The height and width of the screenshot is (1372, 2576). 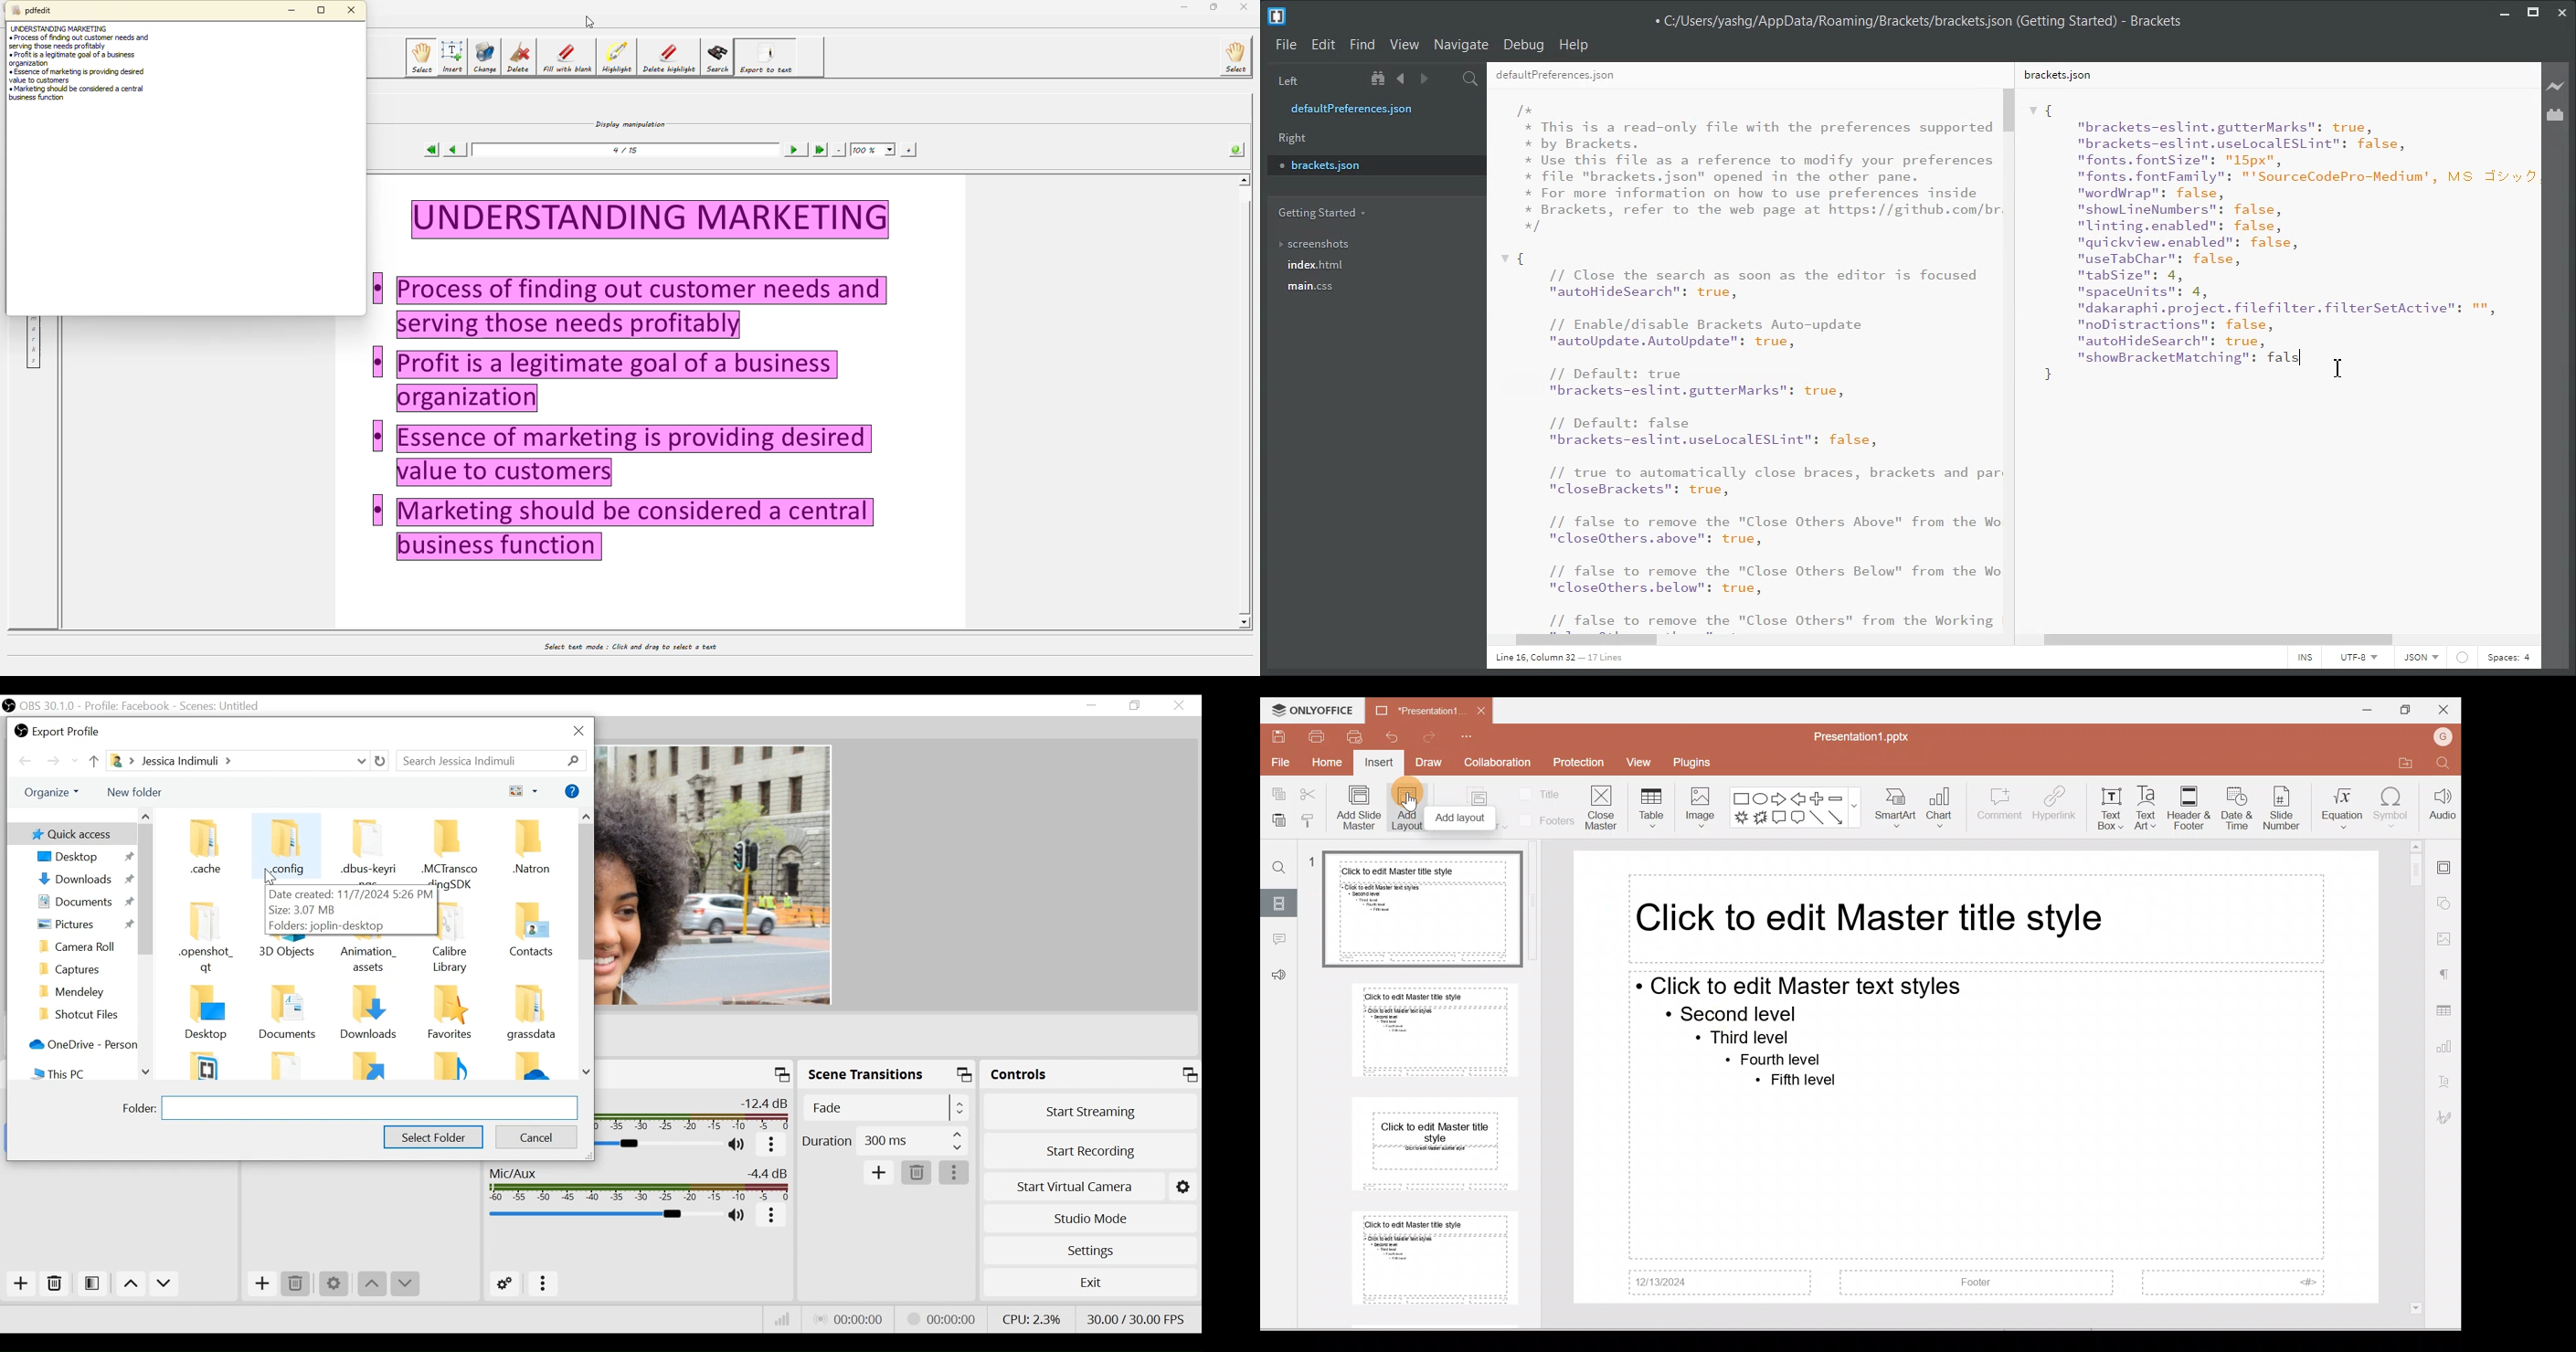 What do you see at coordinates (1137, 1318) in the screenshot?
I see `Frame Per Second` at bounding box center [1137, 1318].